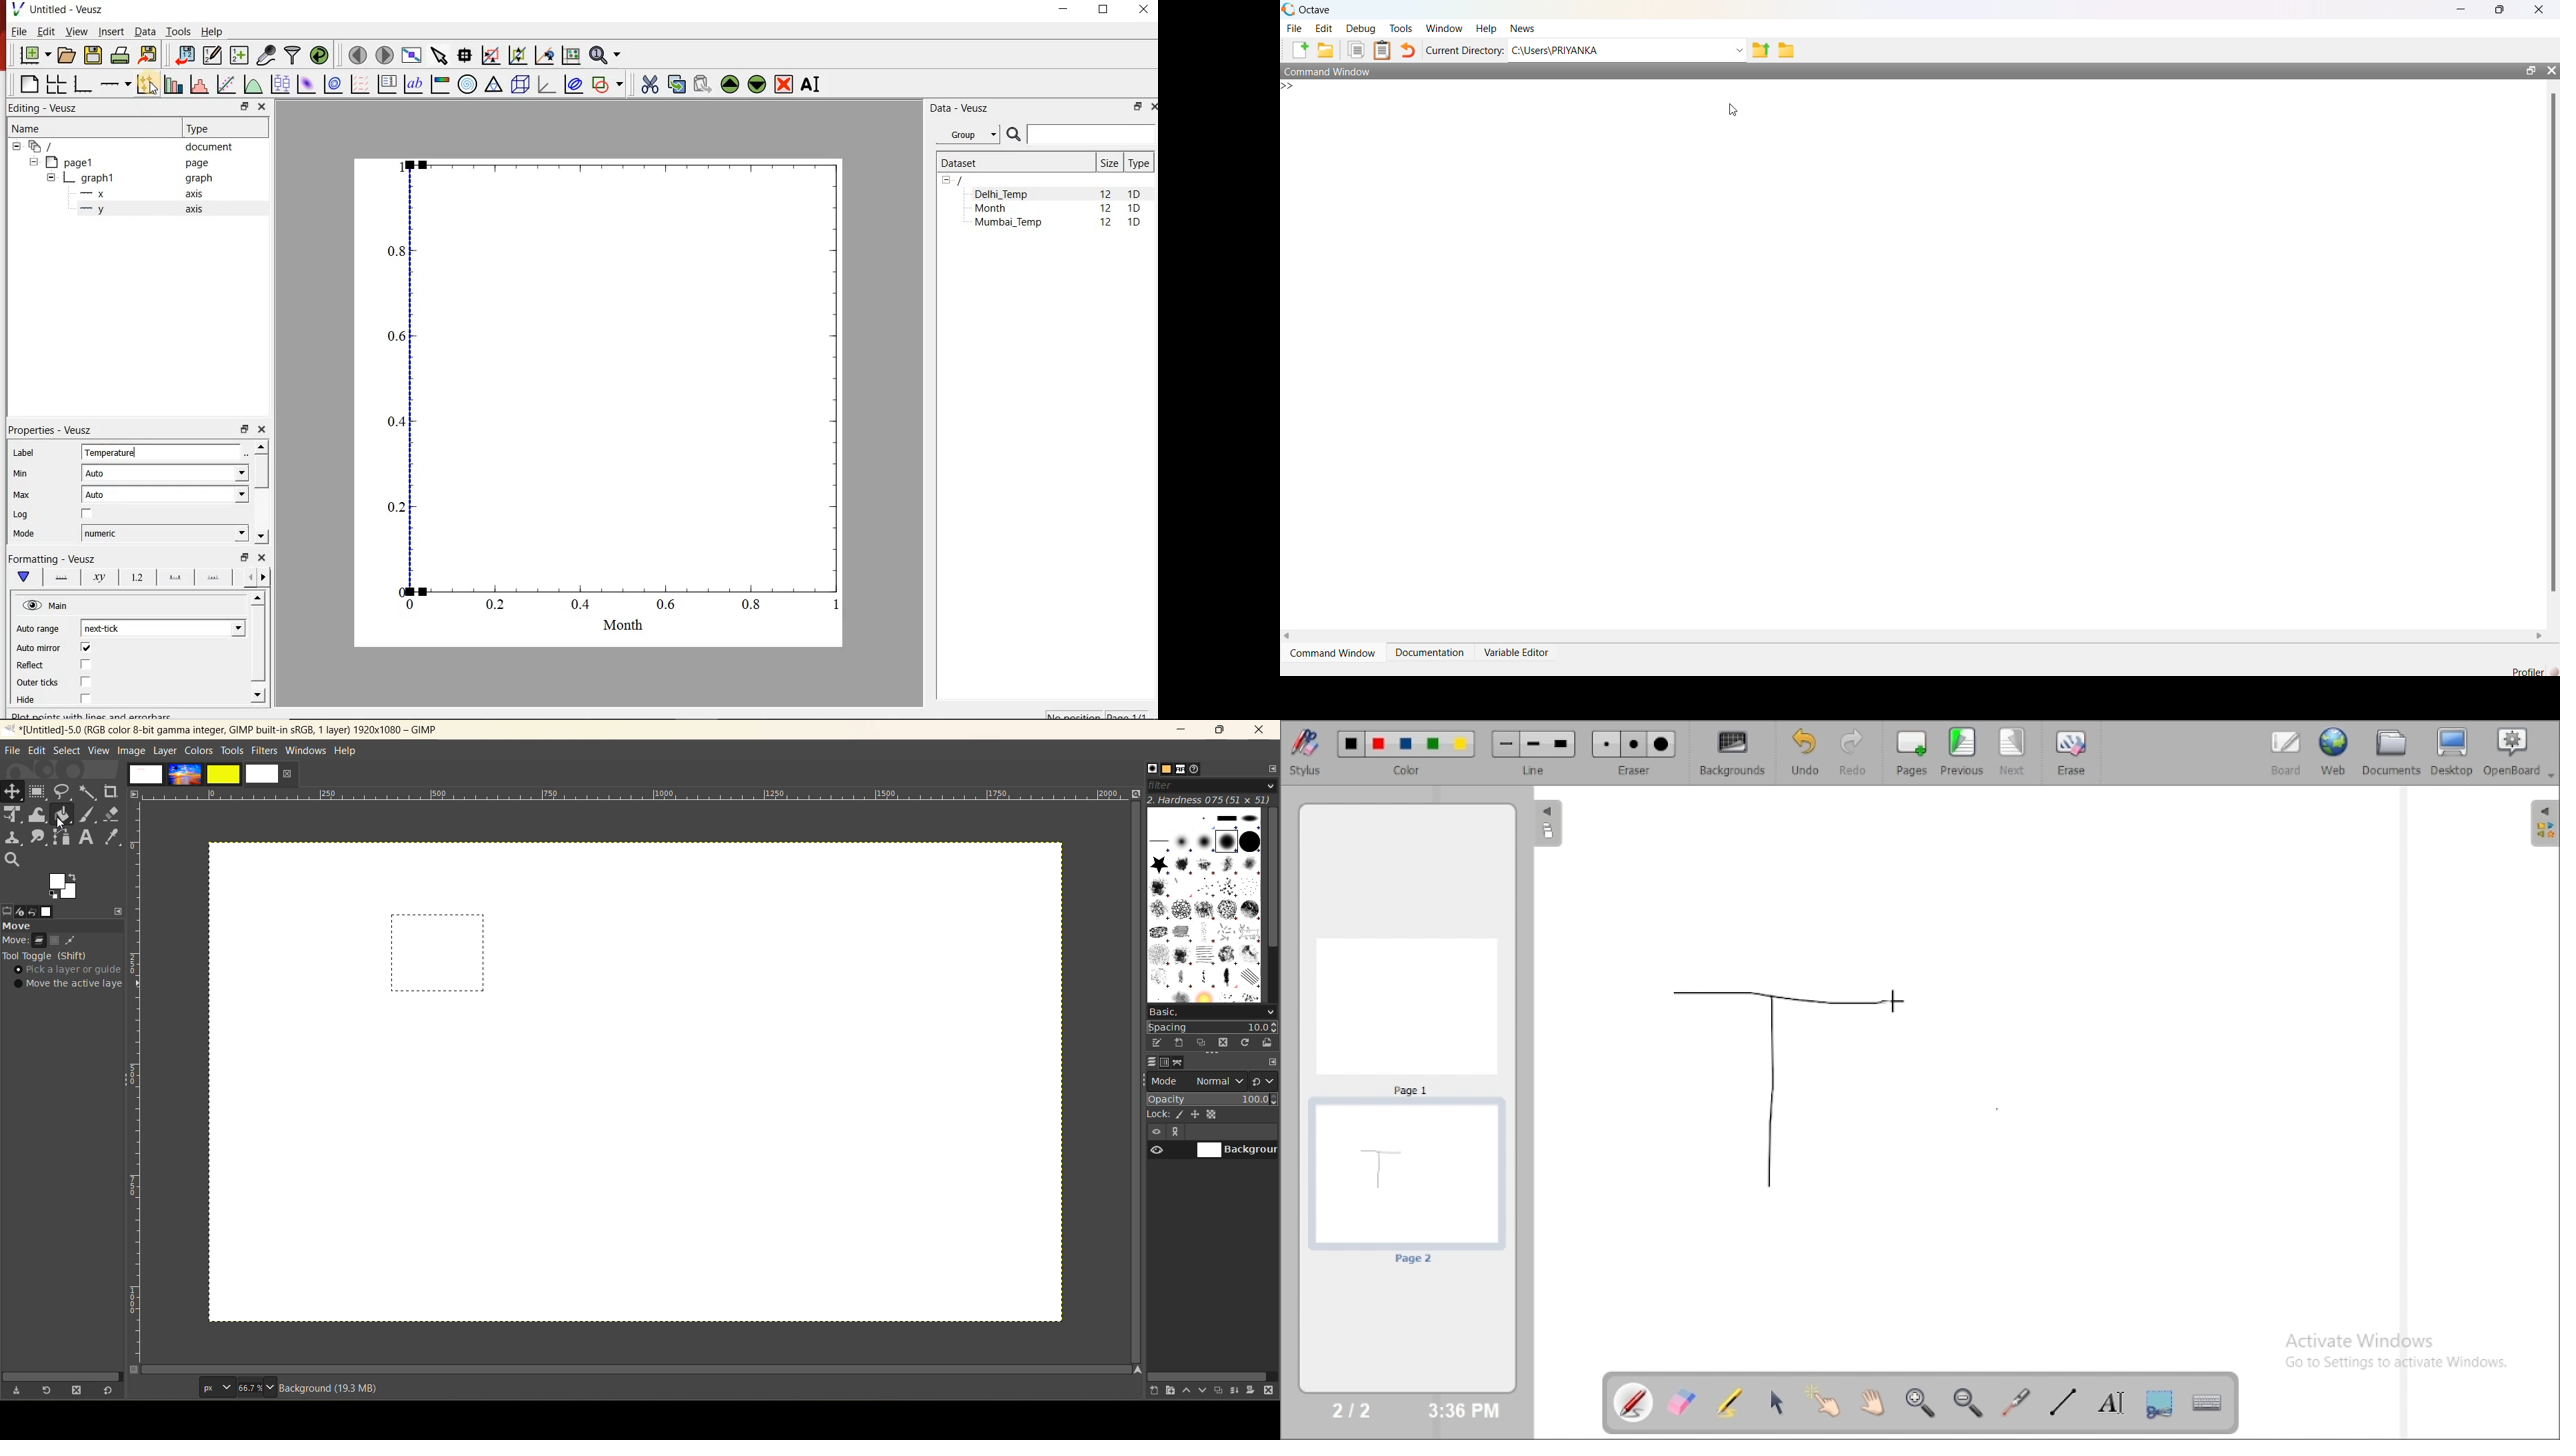  Describe the element at coordinates (1271, 879) in the screenshot. I see `vertical scroll bar` at that location.